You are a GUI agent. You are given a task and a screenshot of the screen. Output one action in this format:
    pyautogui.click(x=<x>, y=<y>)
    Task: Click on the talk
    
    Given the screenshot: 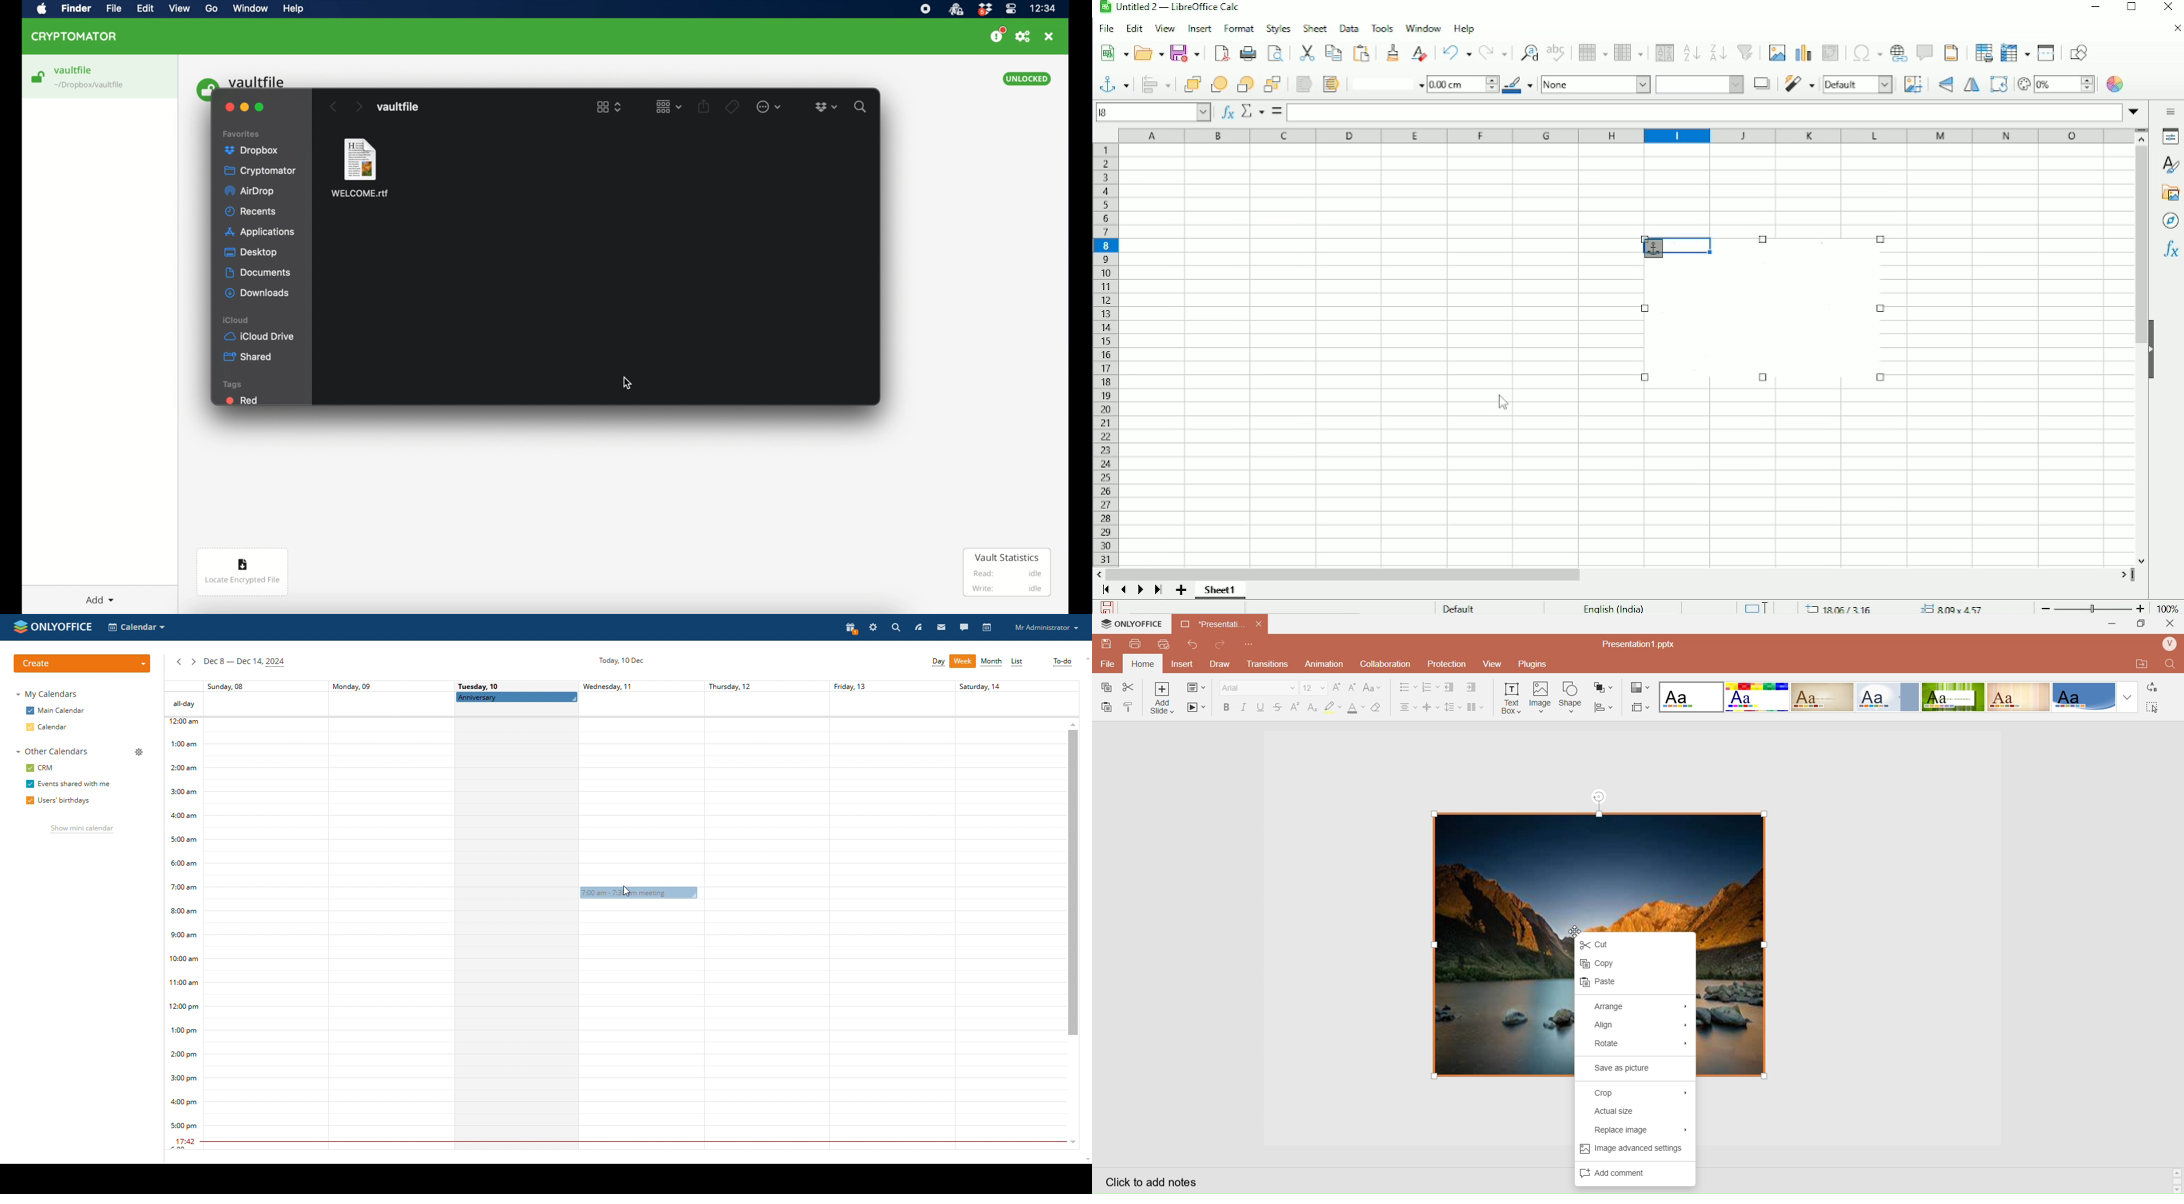 What is the action you would take?
    pyautogui.click(x=963, y=627)
    